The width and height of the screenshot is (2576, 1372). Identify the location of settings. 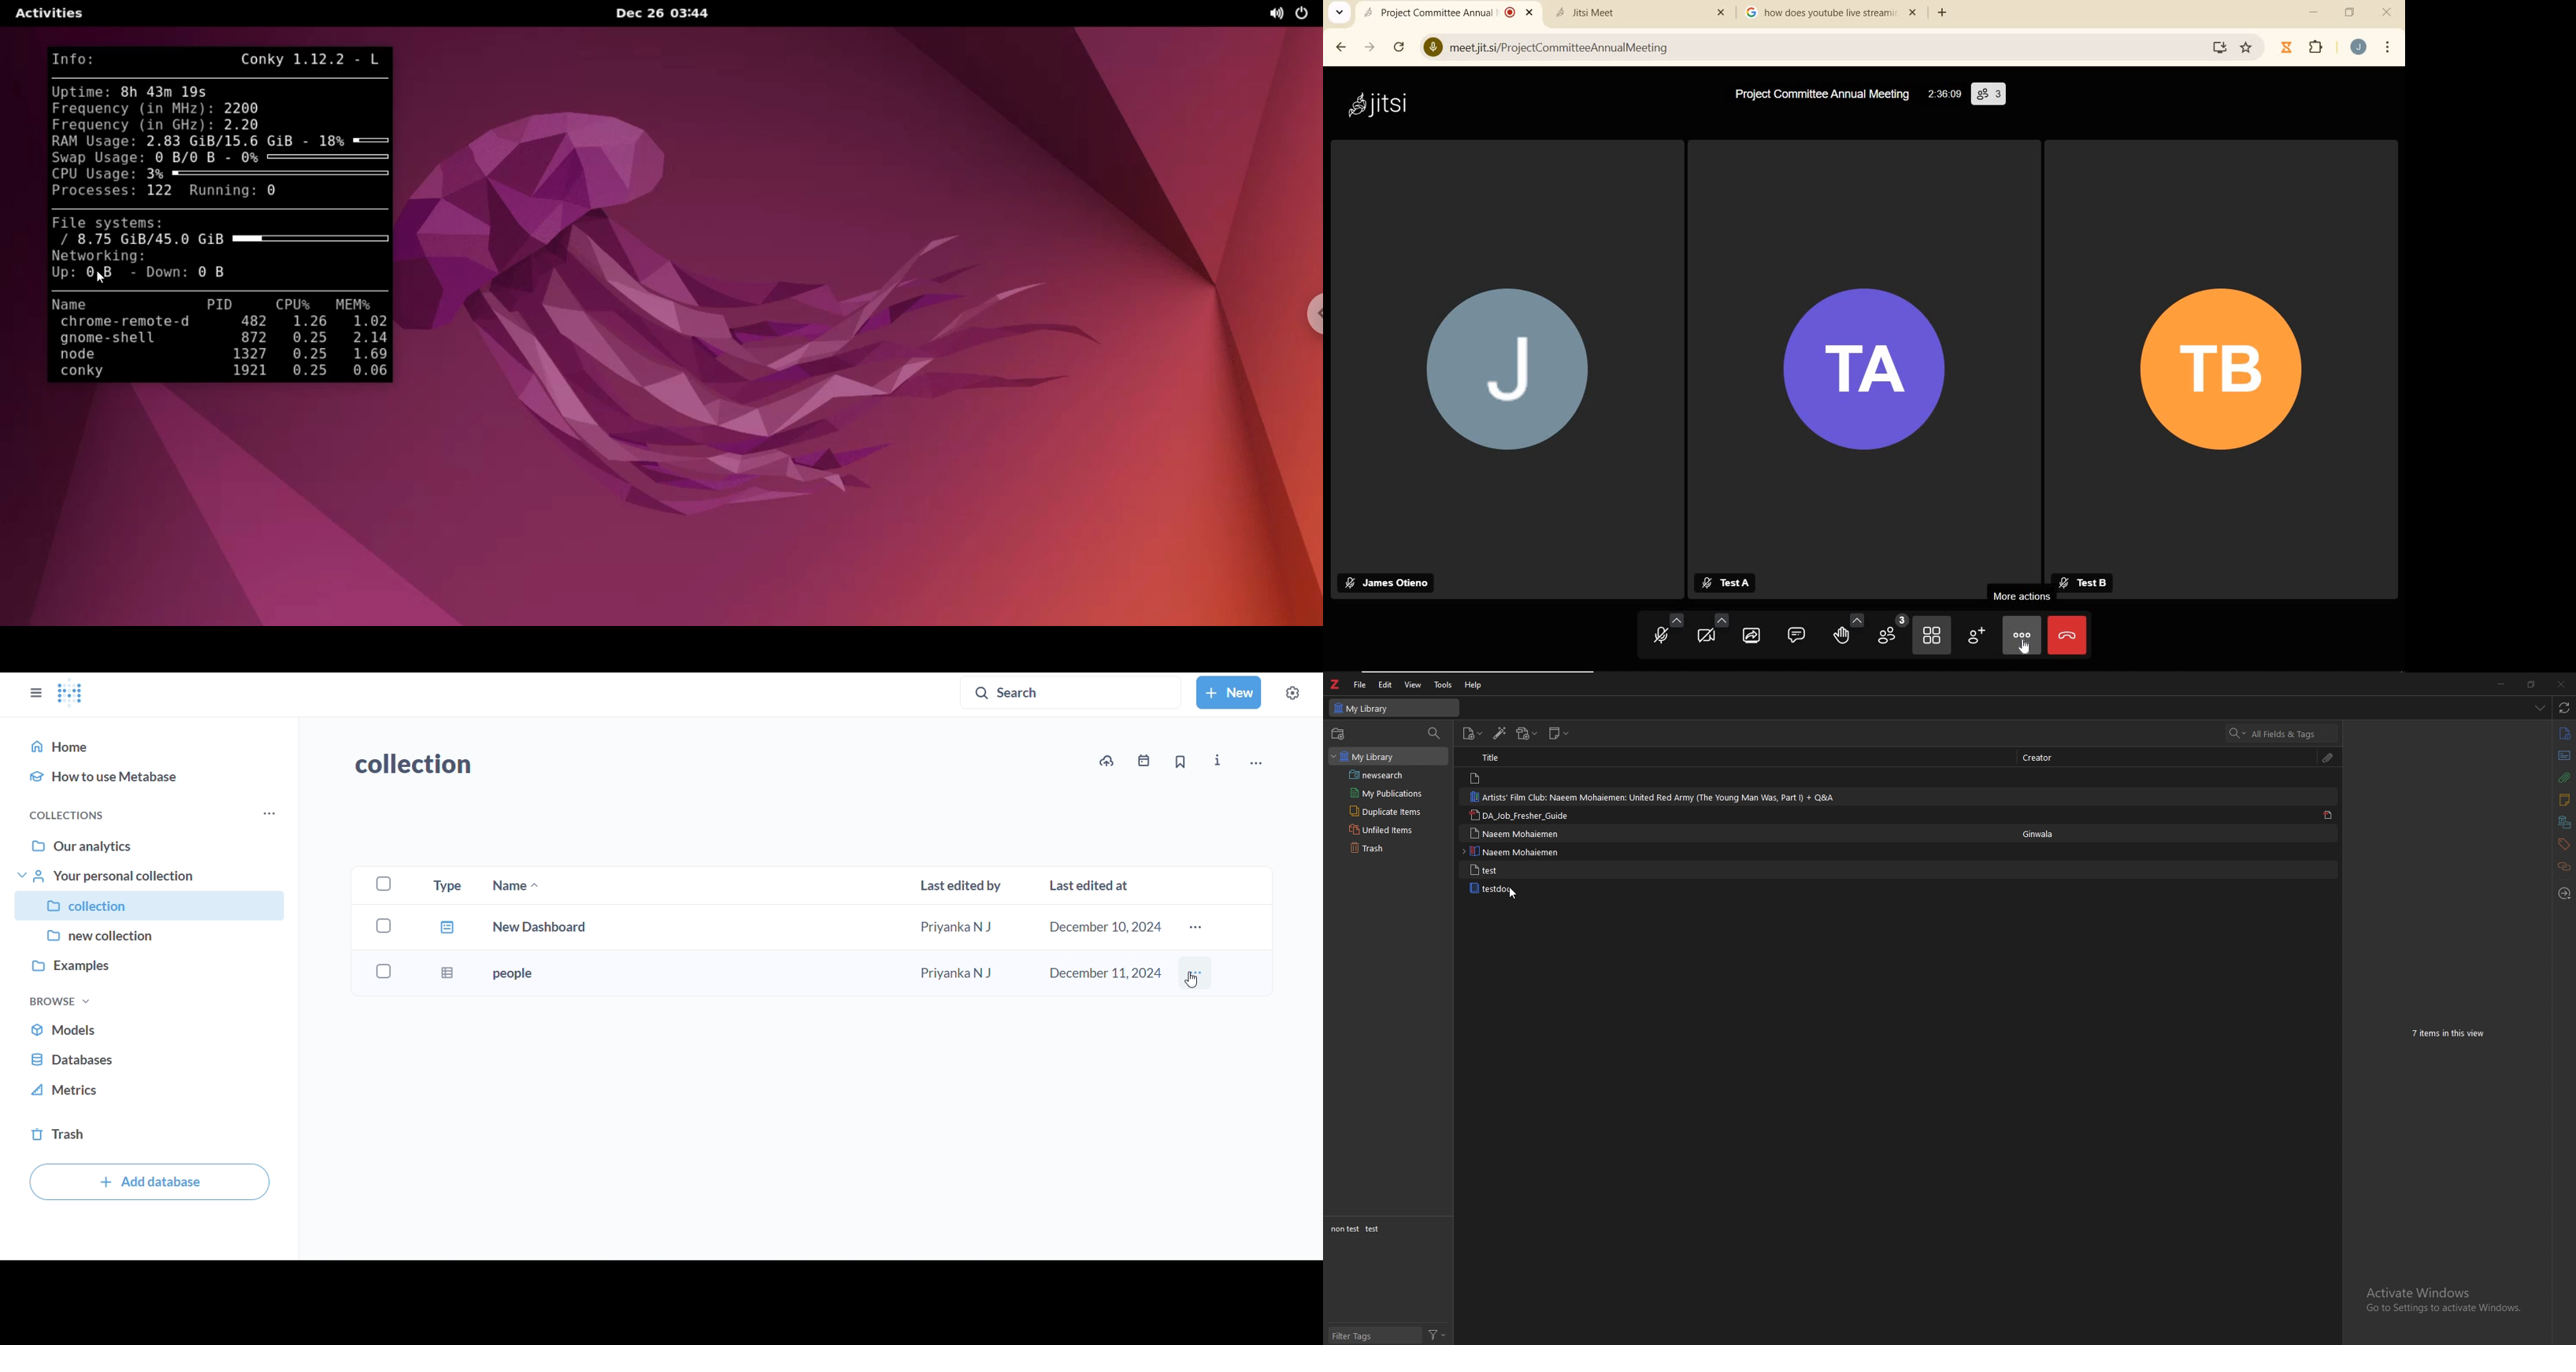
(1293, 691).